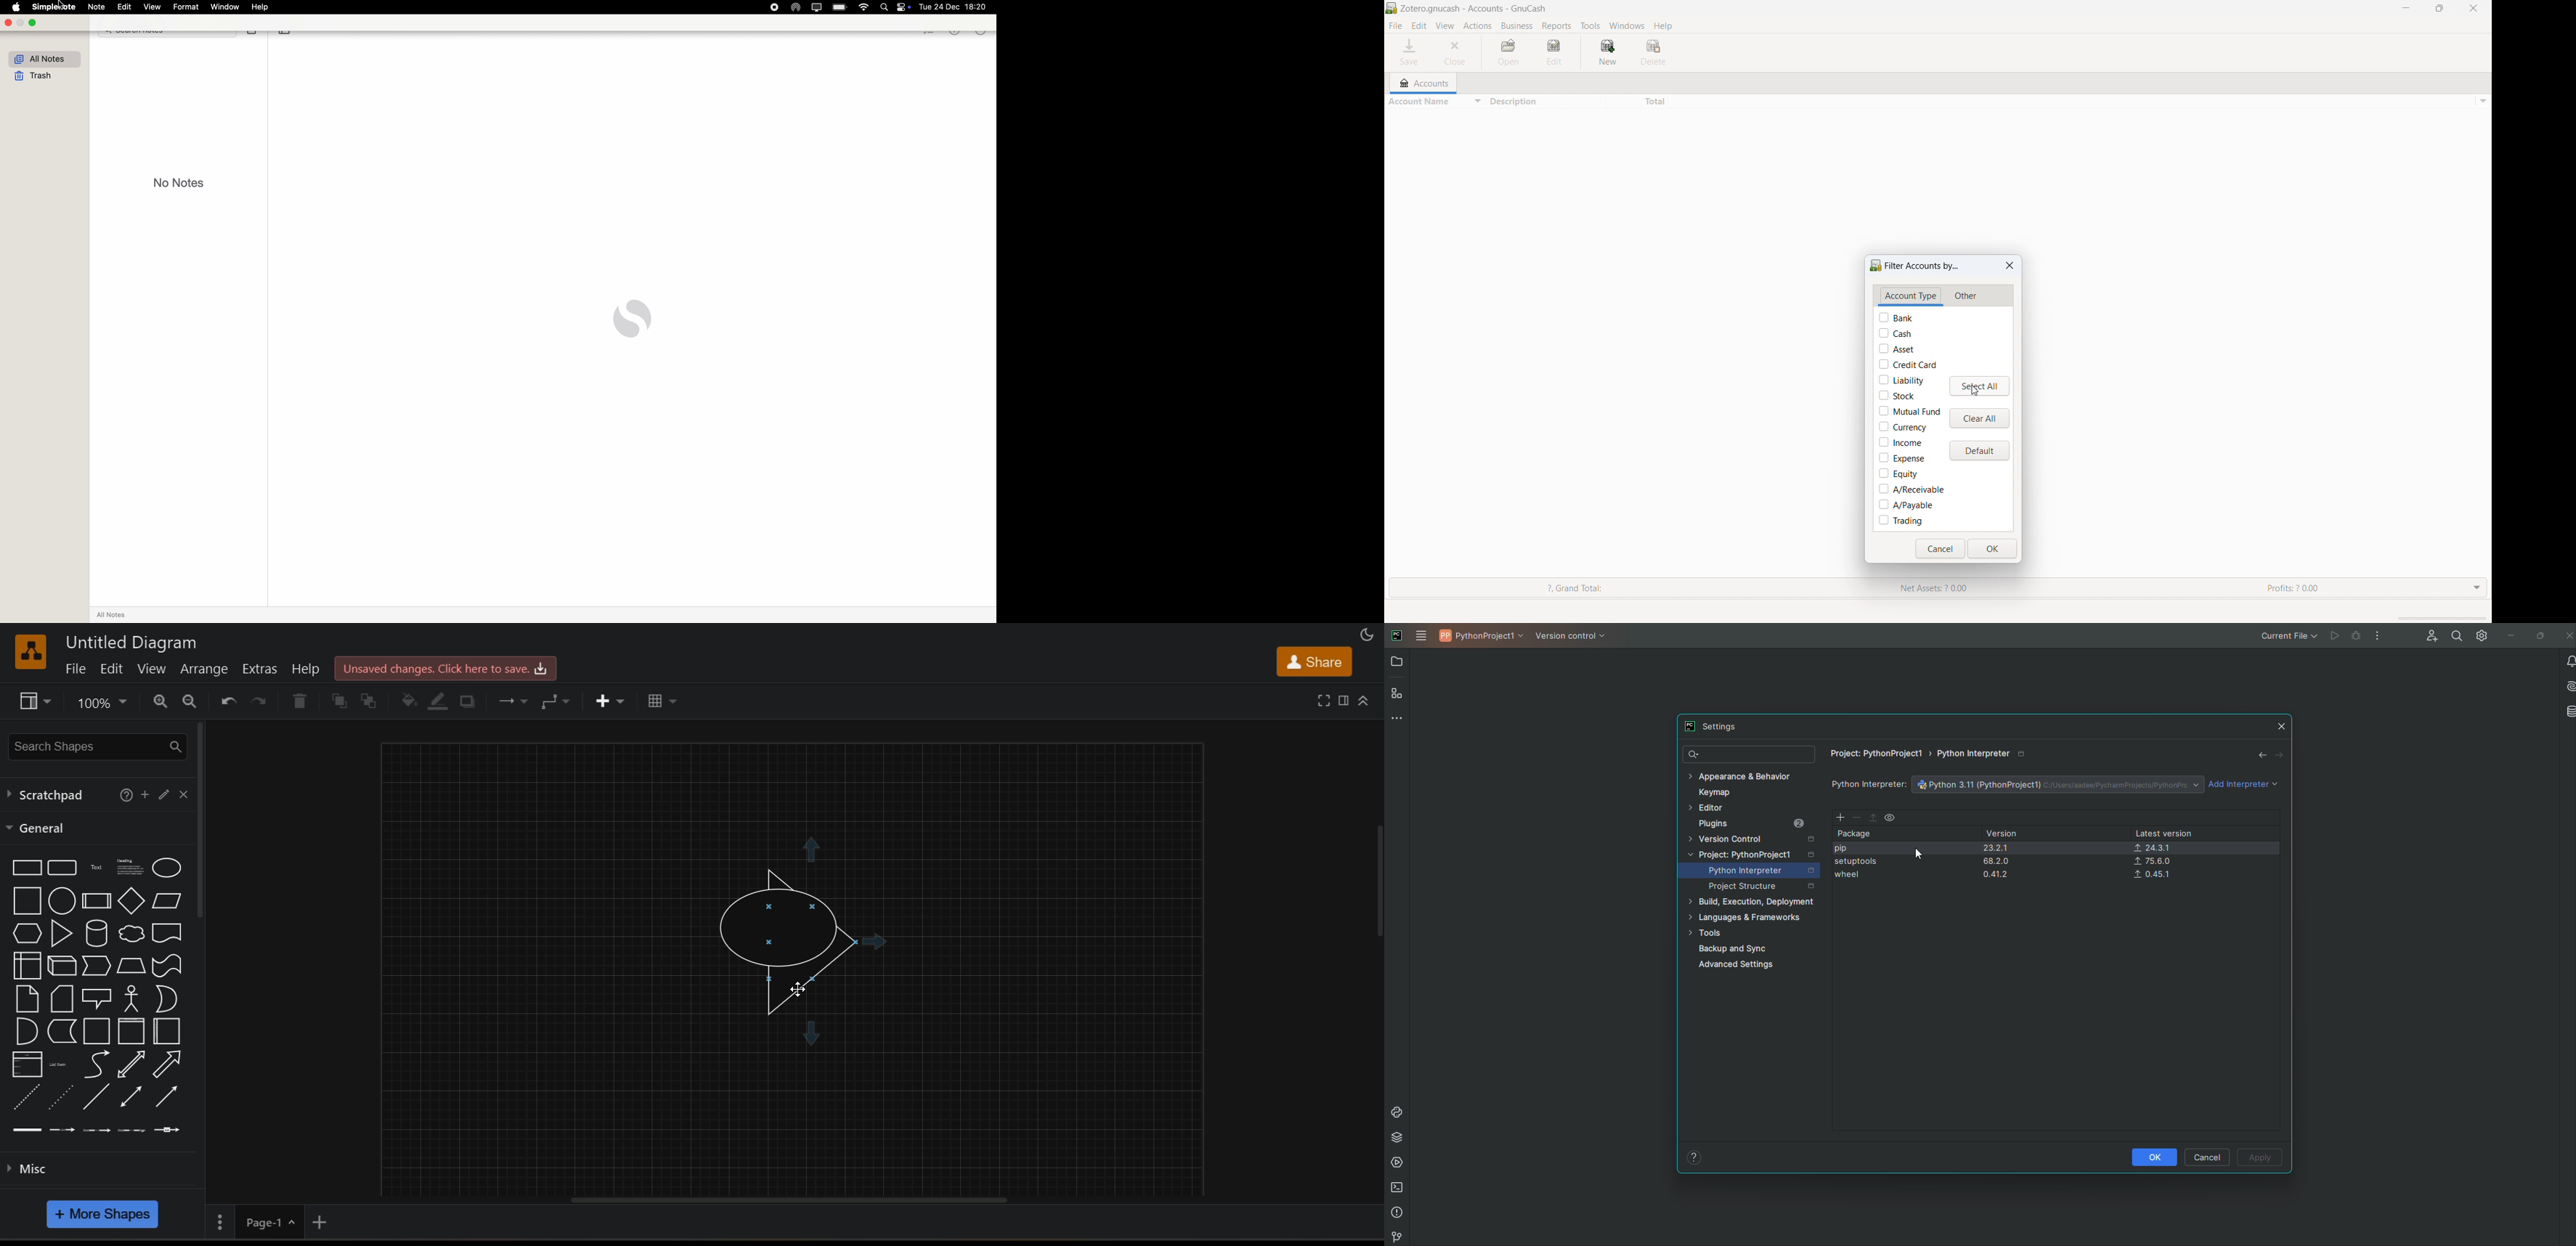 This screenshot has height=1260, width=2576. What do you see at coordinates (1342, 699) in the screenshot?
I see `format` at bounding box center [1342, 699].